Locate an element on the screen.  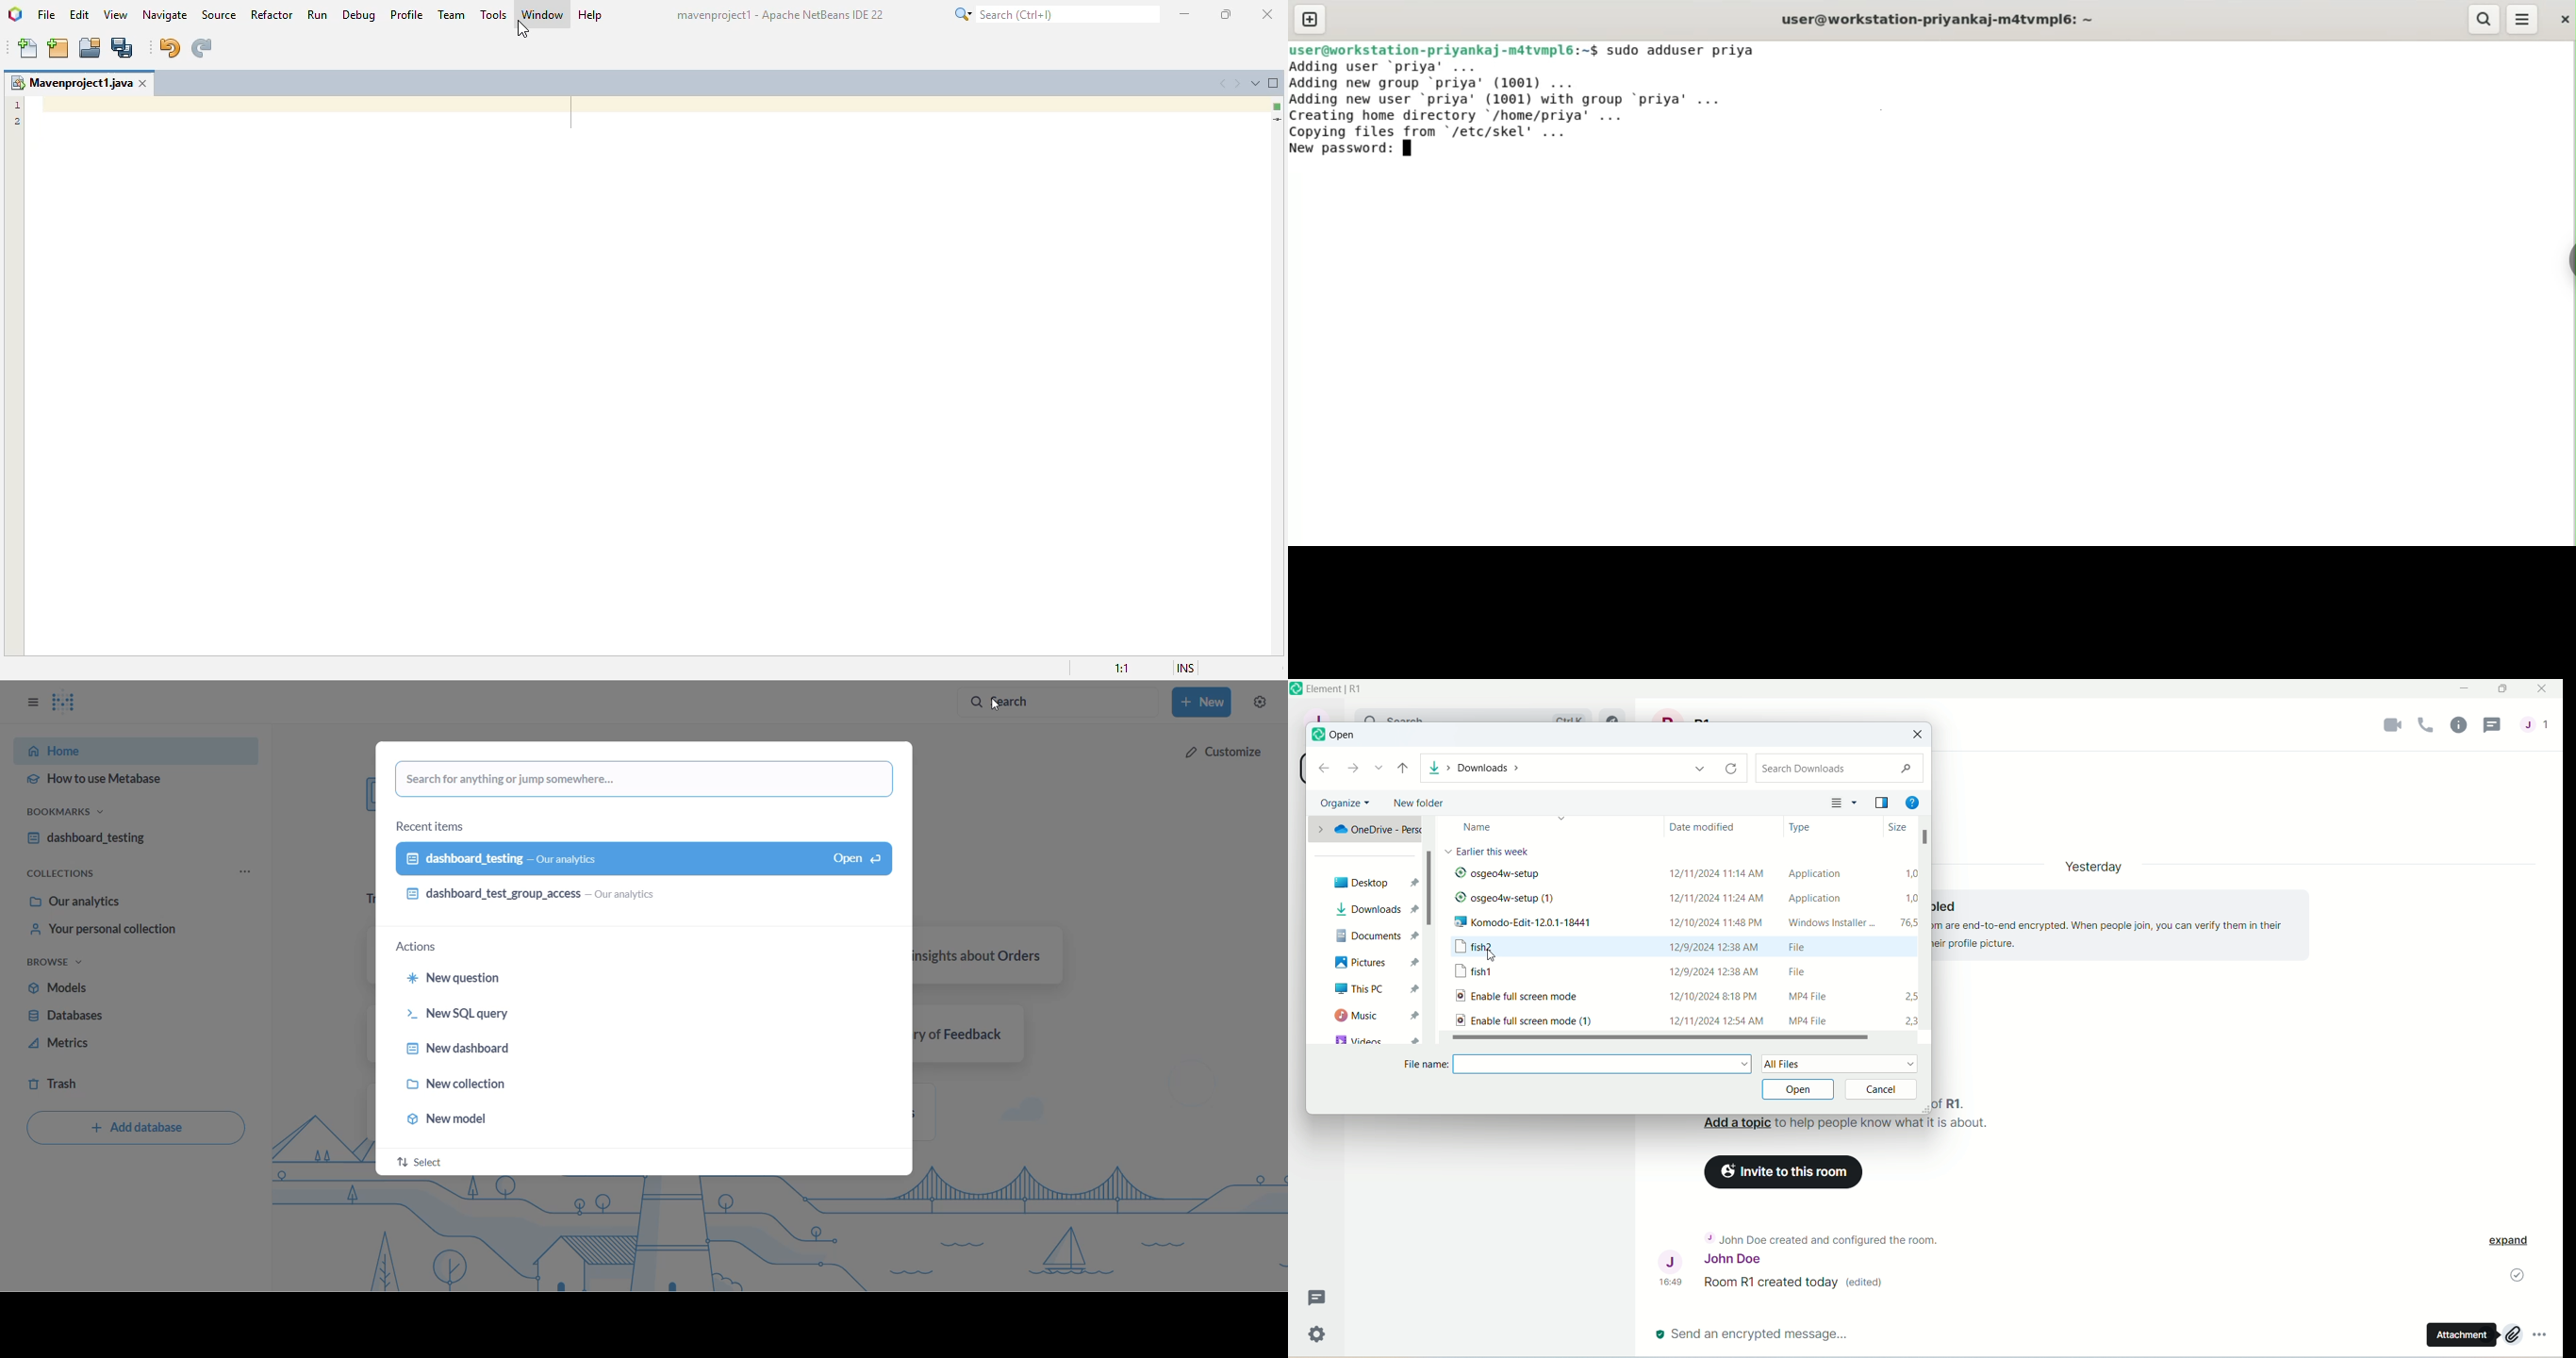
voice call is located at coordinates (2426, 726).